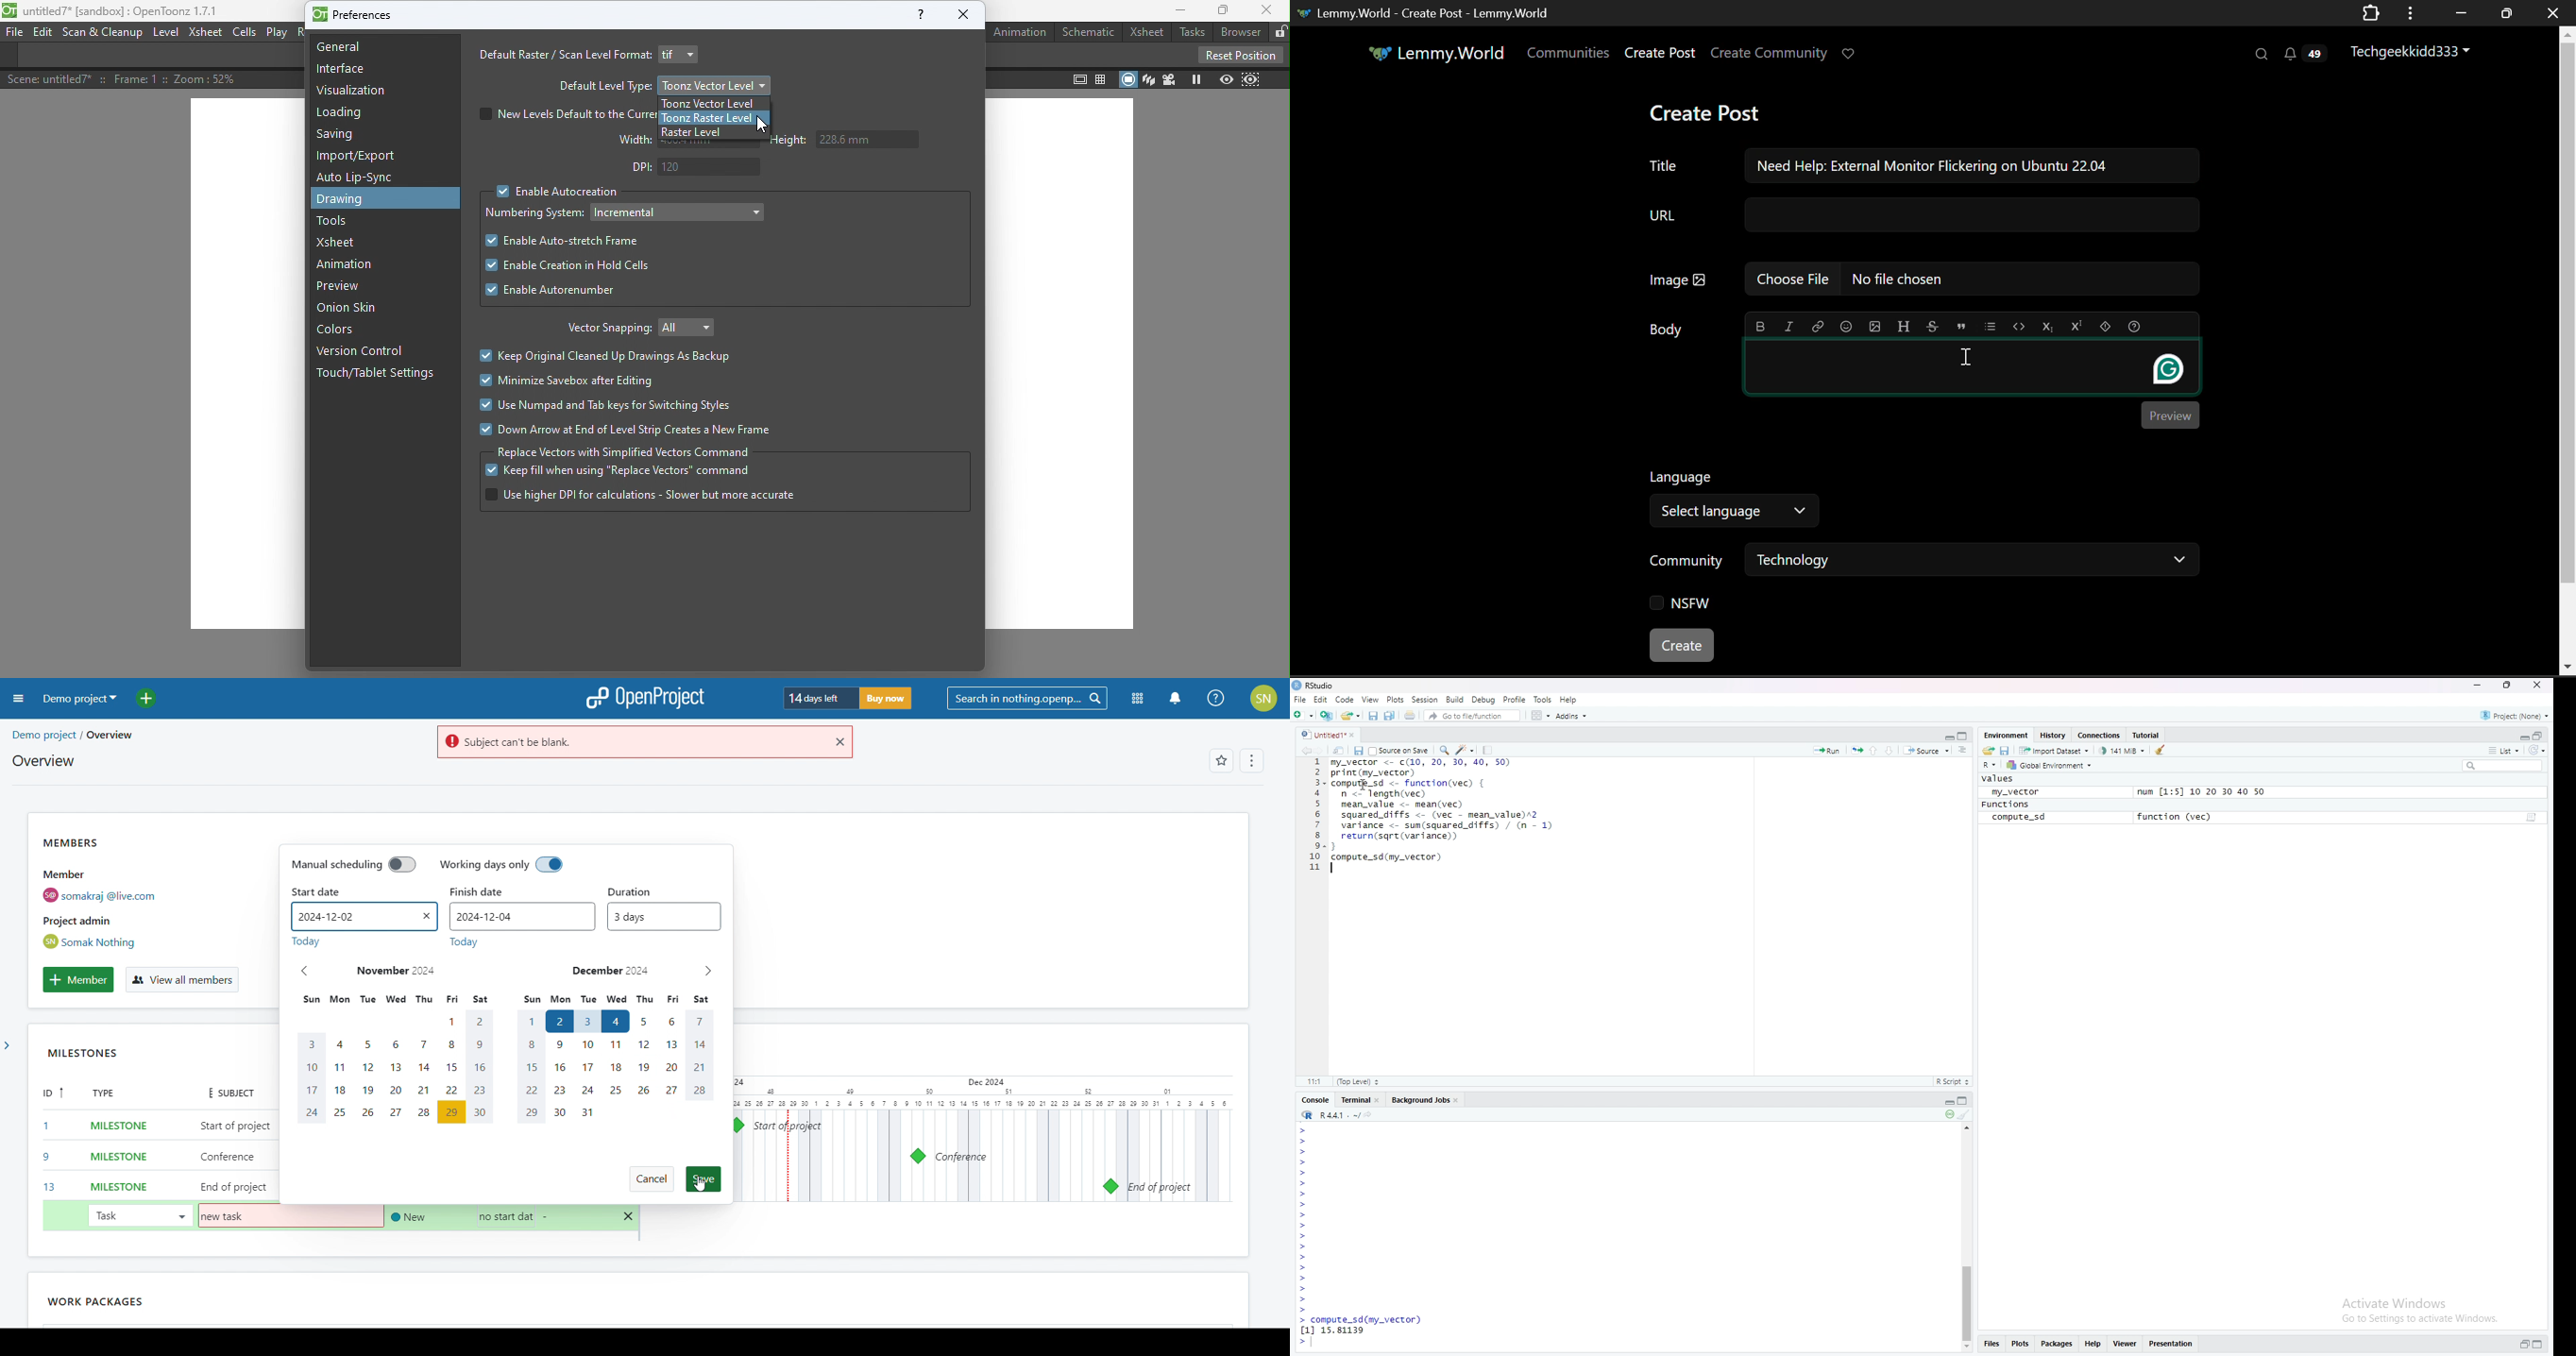 This screenshot has height=1372, width=2576. I want to click on Subscript, so click(2047, 328).